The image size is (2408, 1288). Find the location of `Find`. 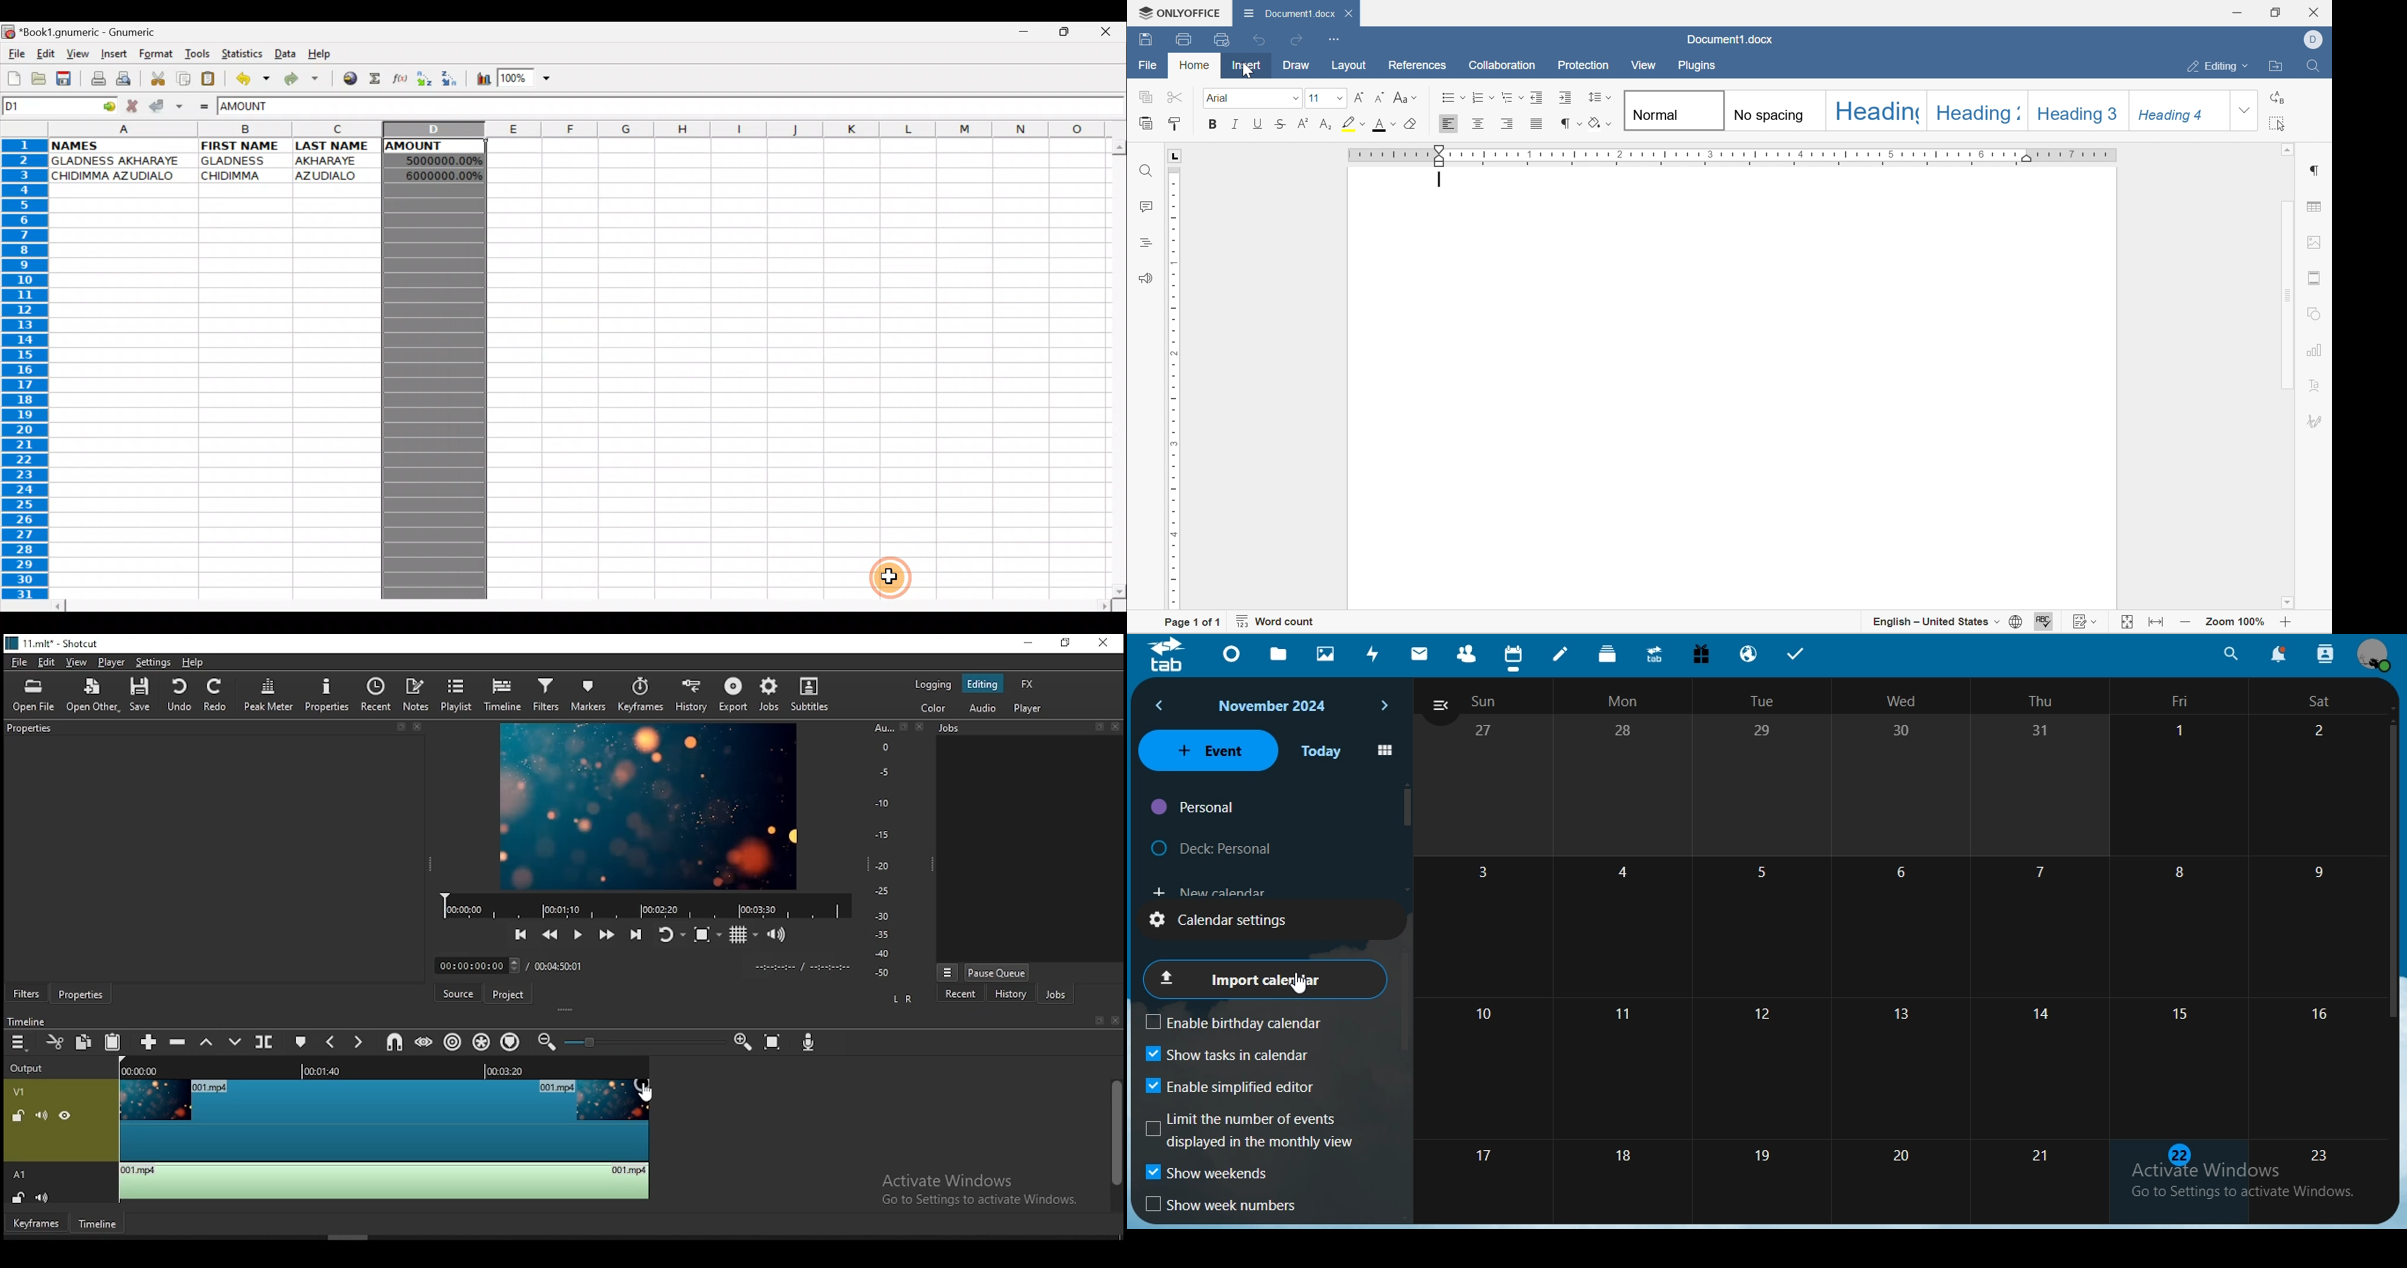

Find is located at coordinates (1145, 169).